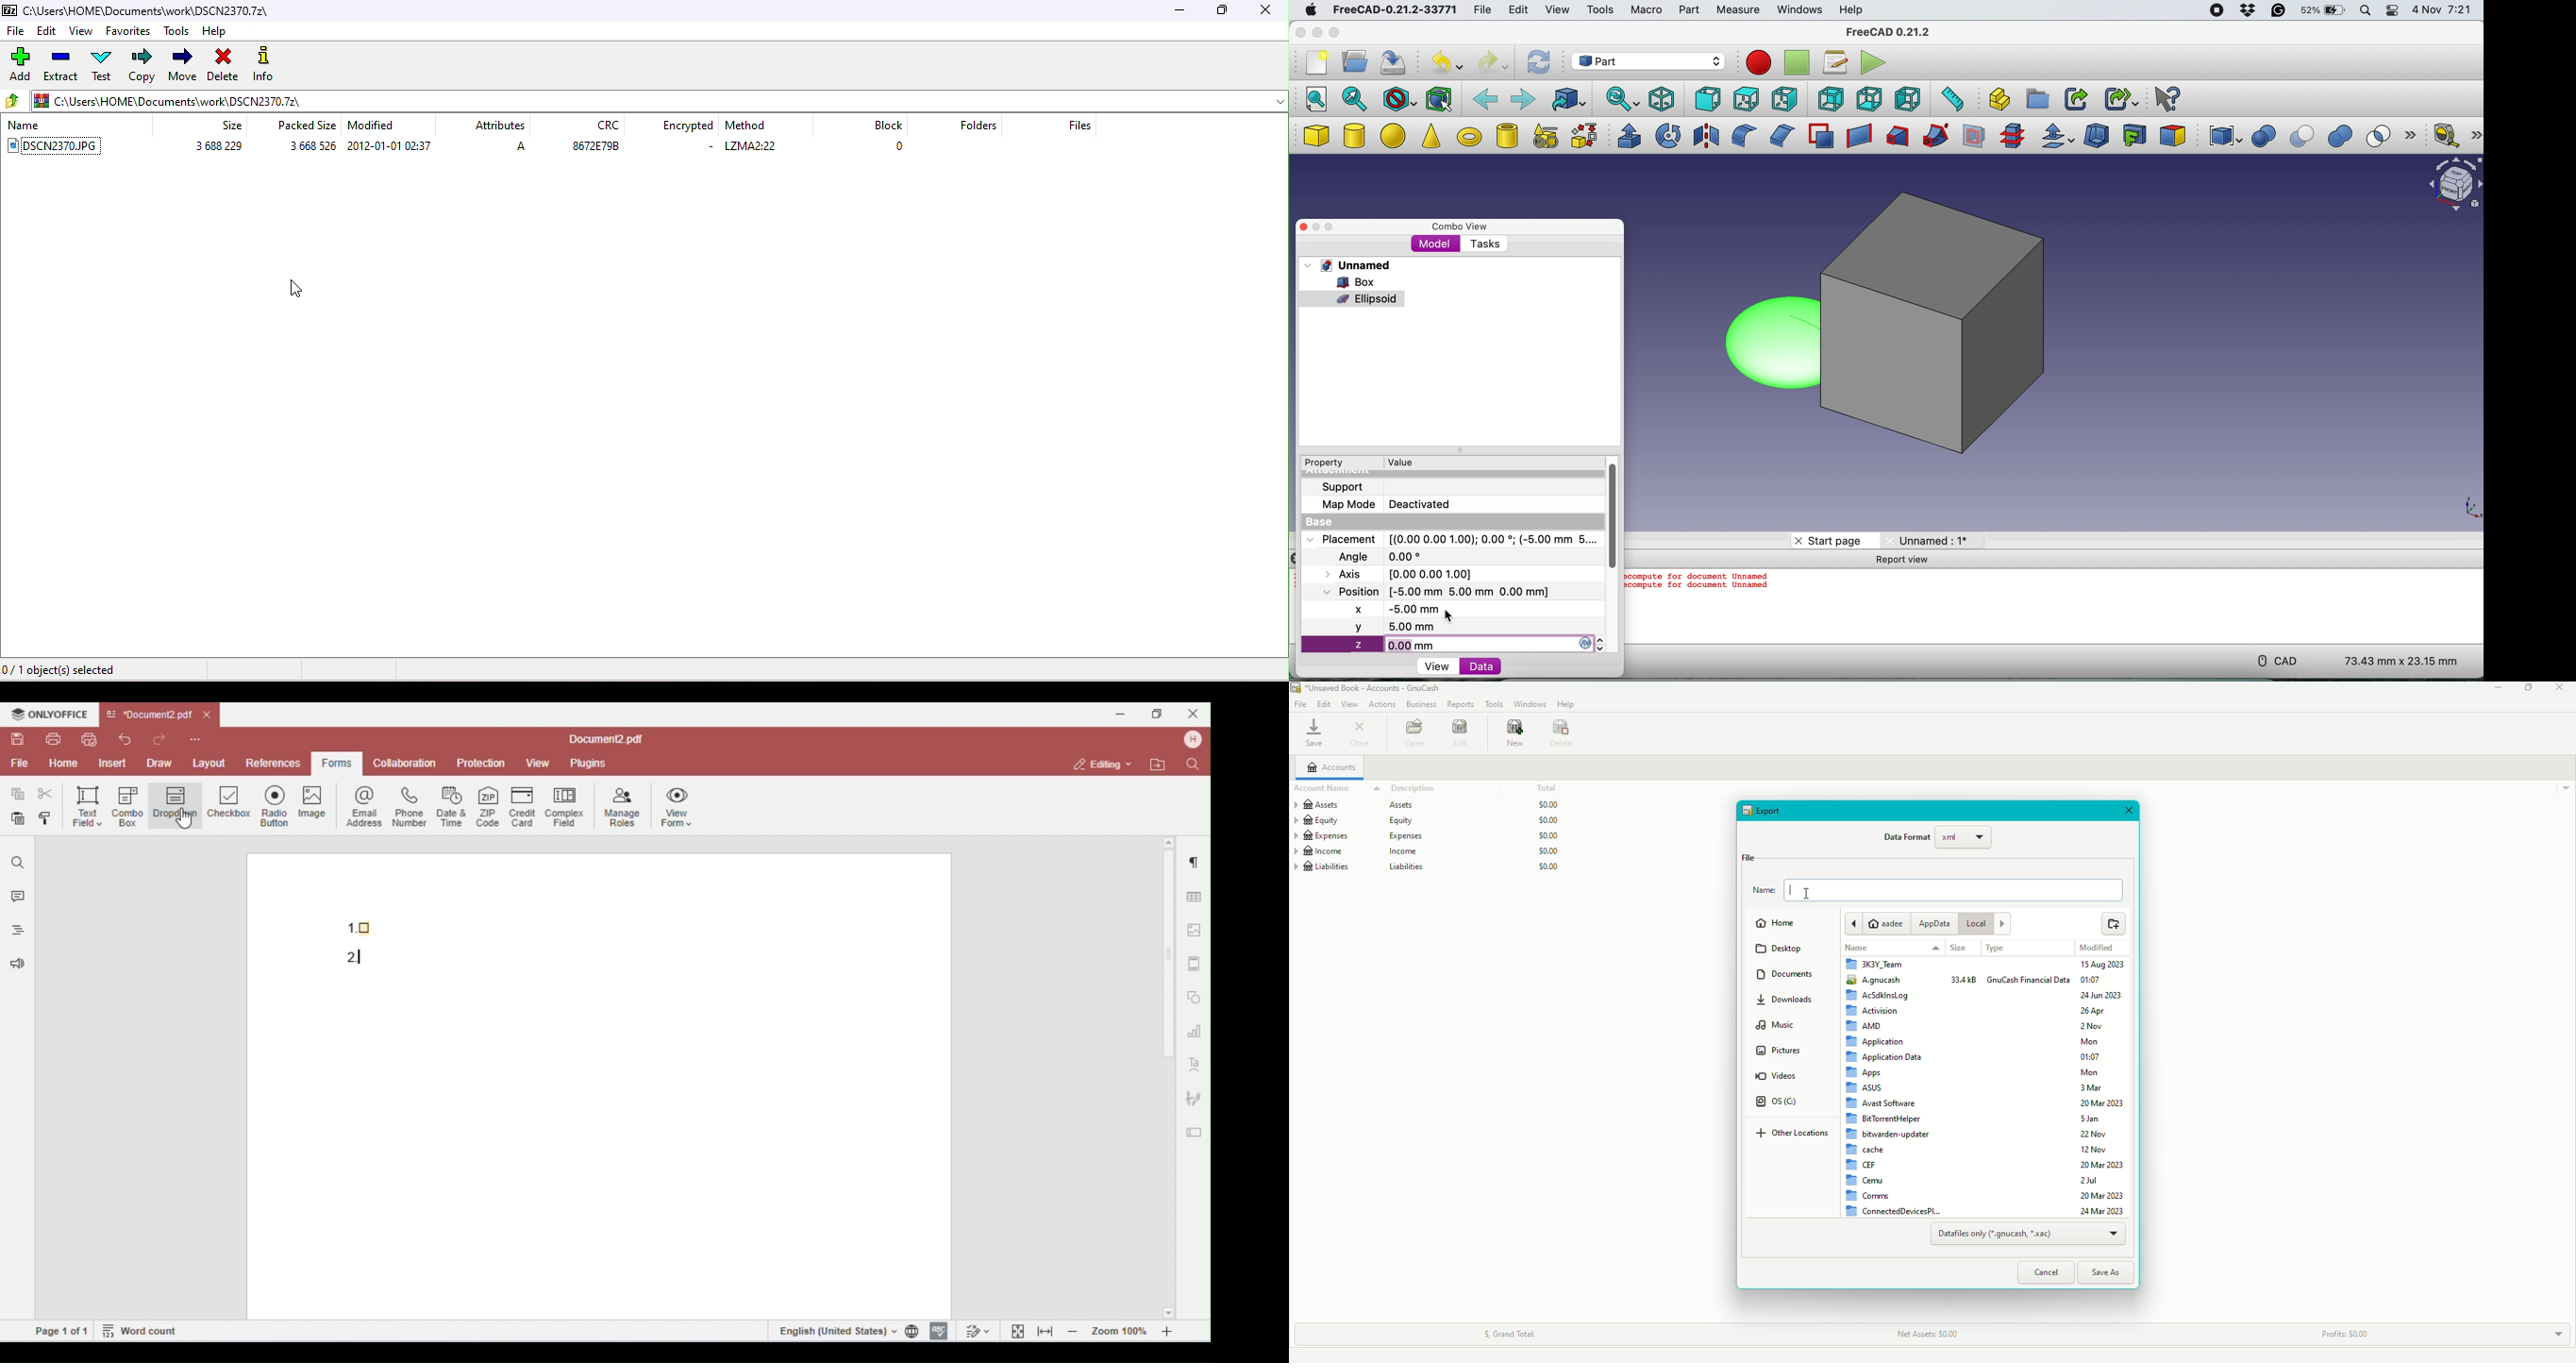  I want to click on go to linked object, so click(1568, 99).